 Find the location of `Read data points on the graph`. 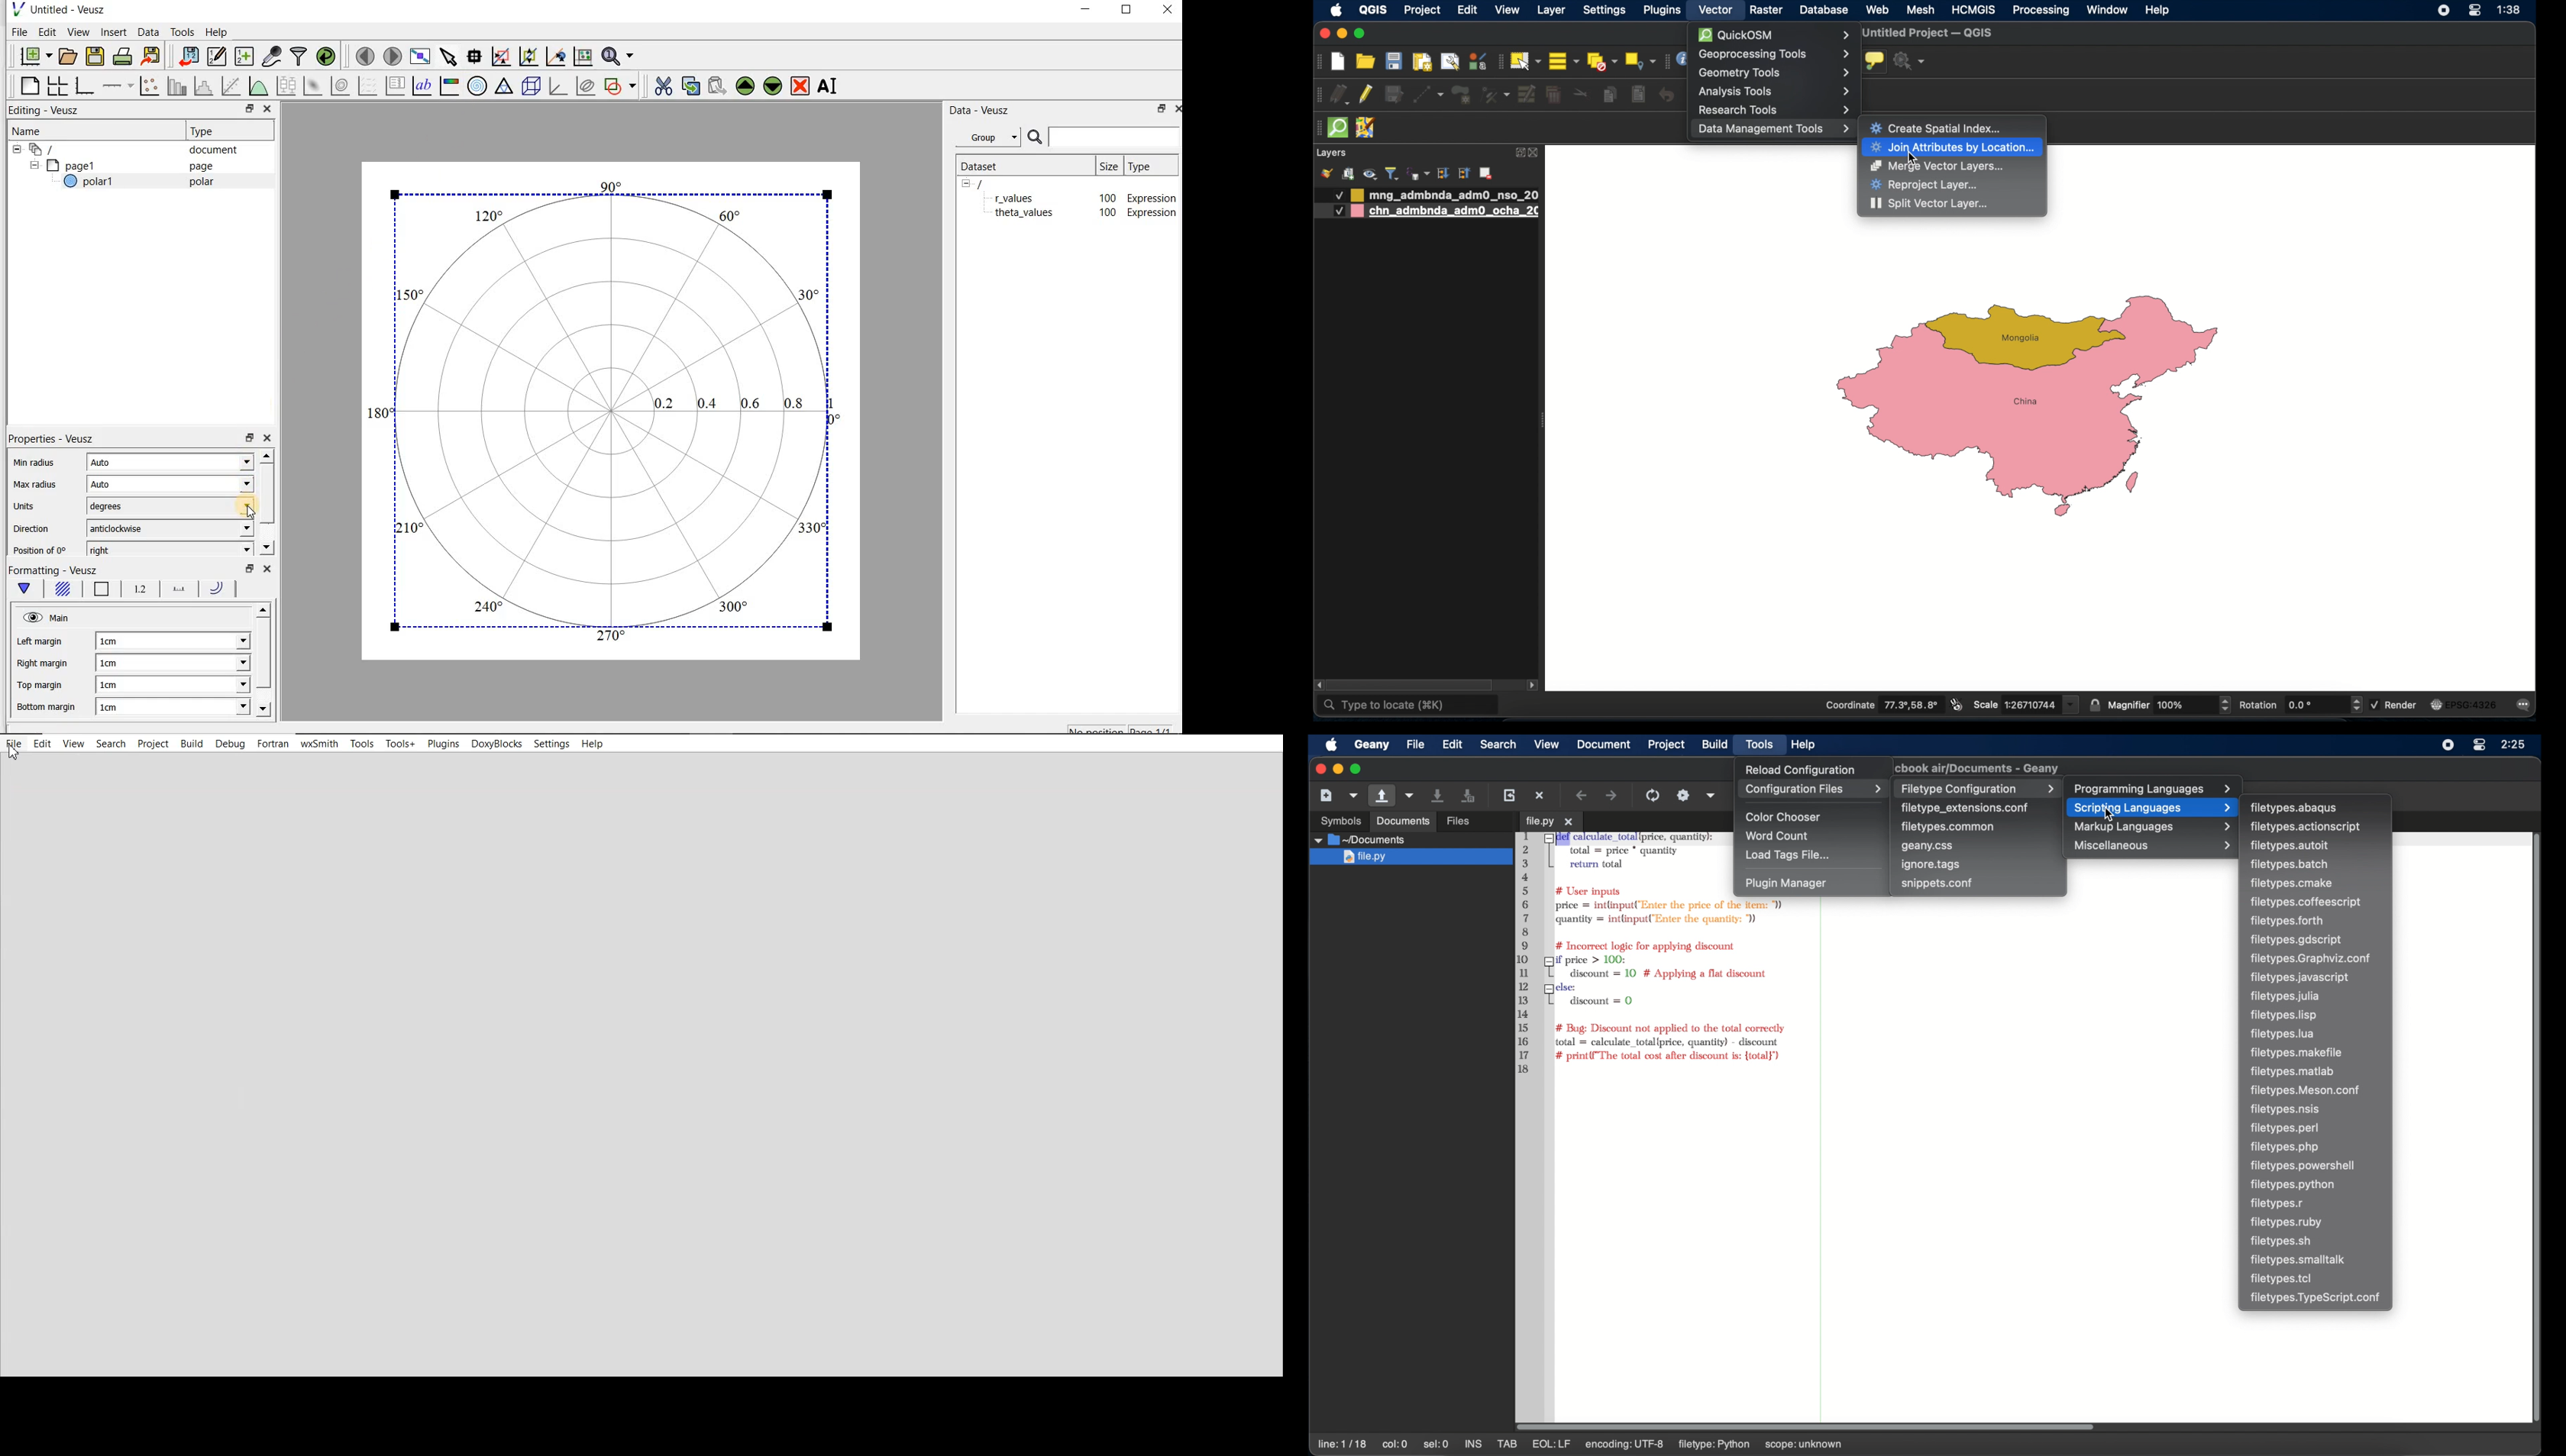

Read data points on the graph is located at coordinates (476, 57).